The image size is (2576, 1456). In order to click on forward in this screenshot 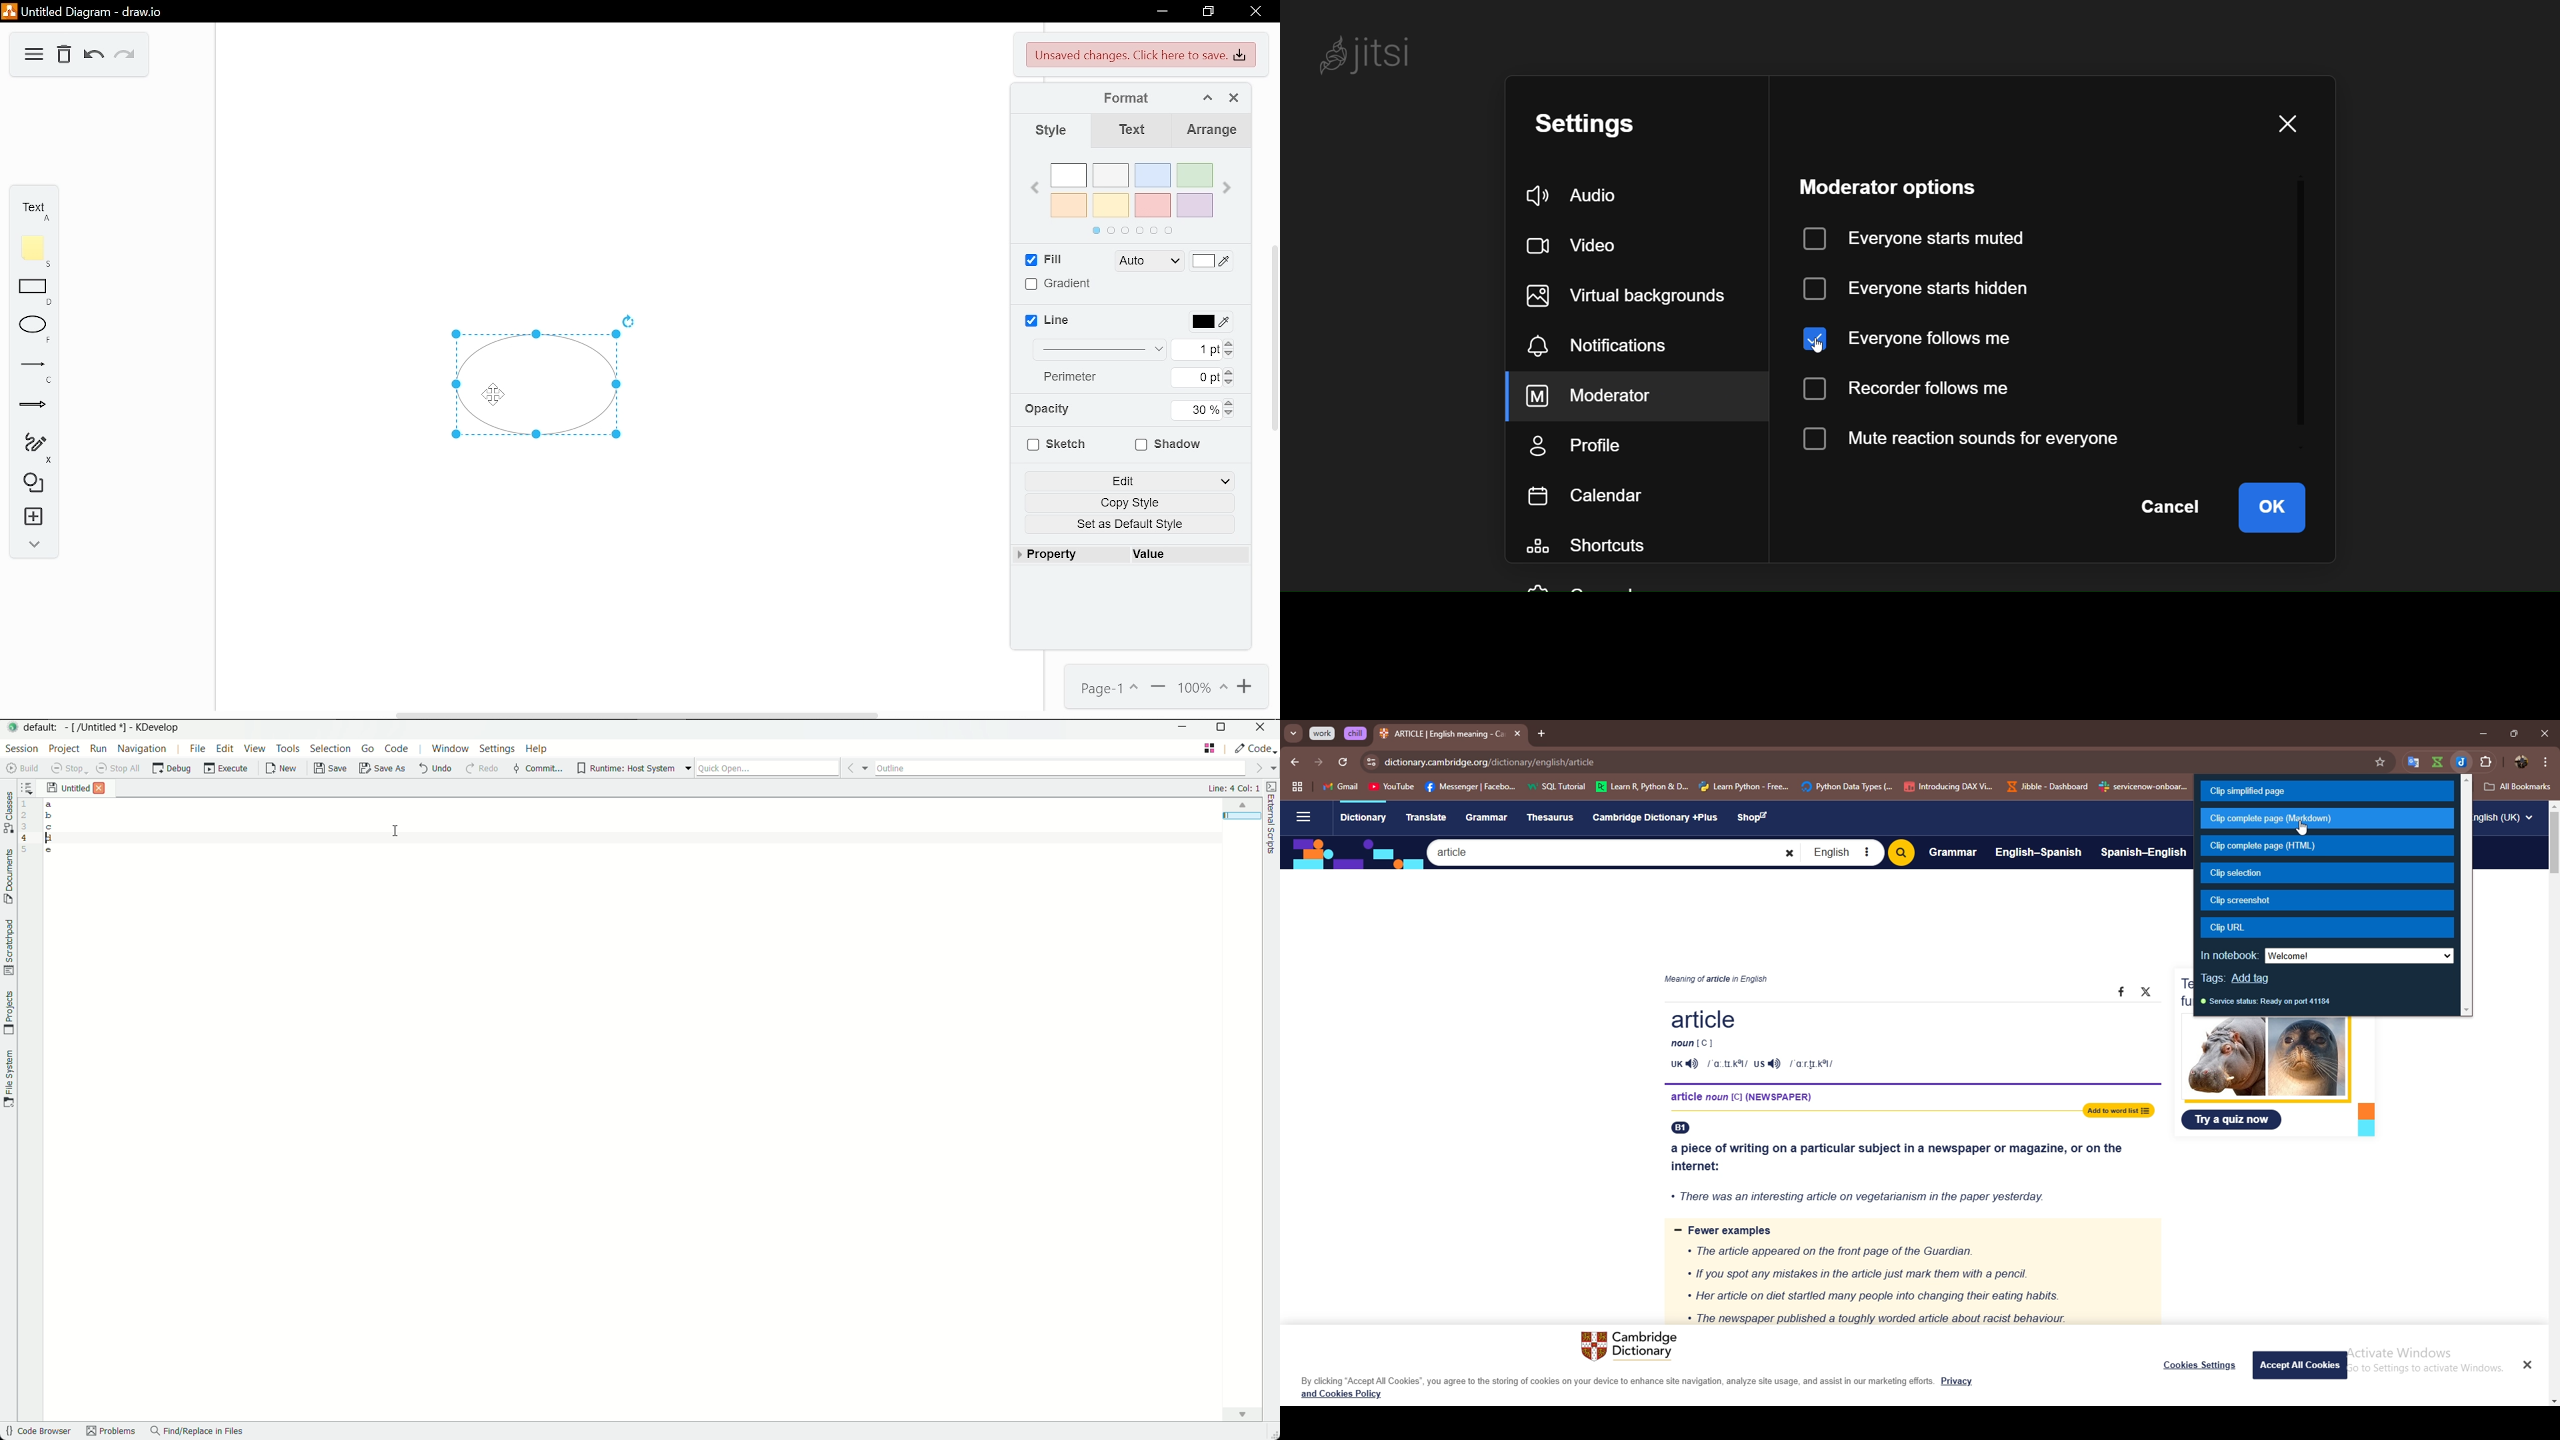, I will do `click(1318, 763)`.